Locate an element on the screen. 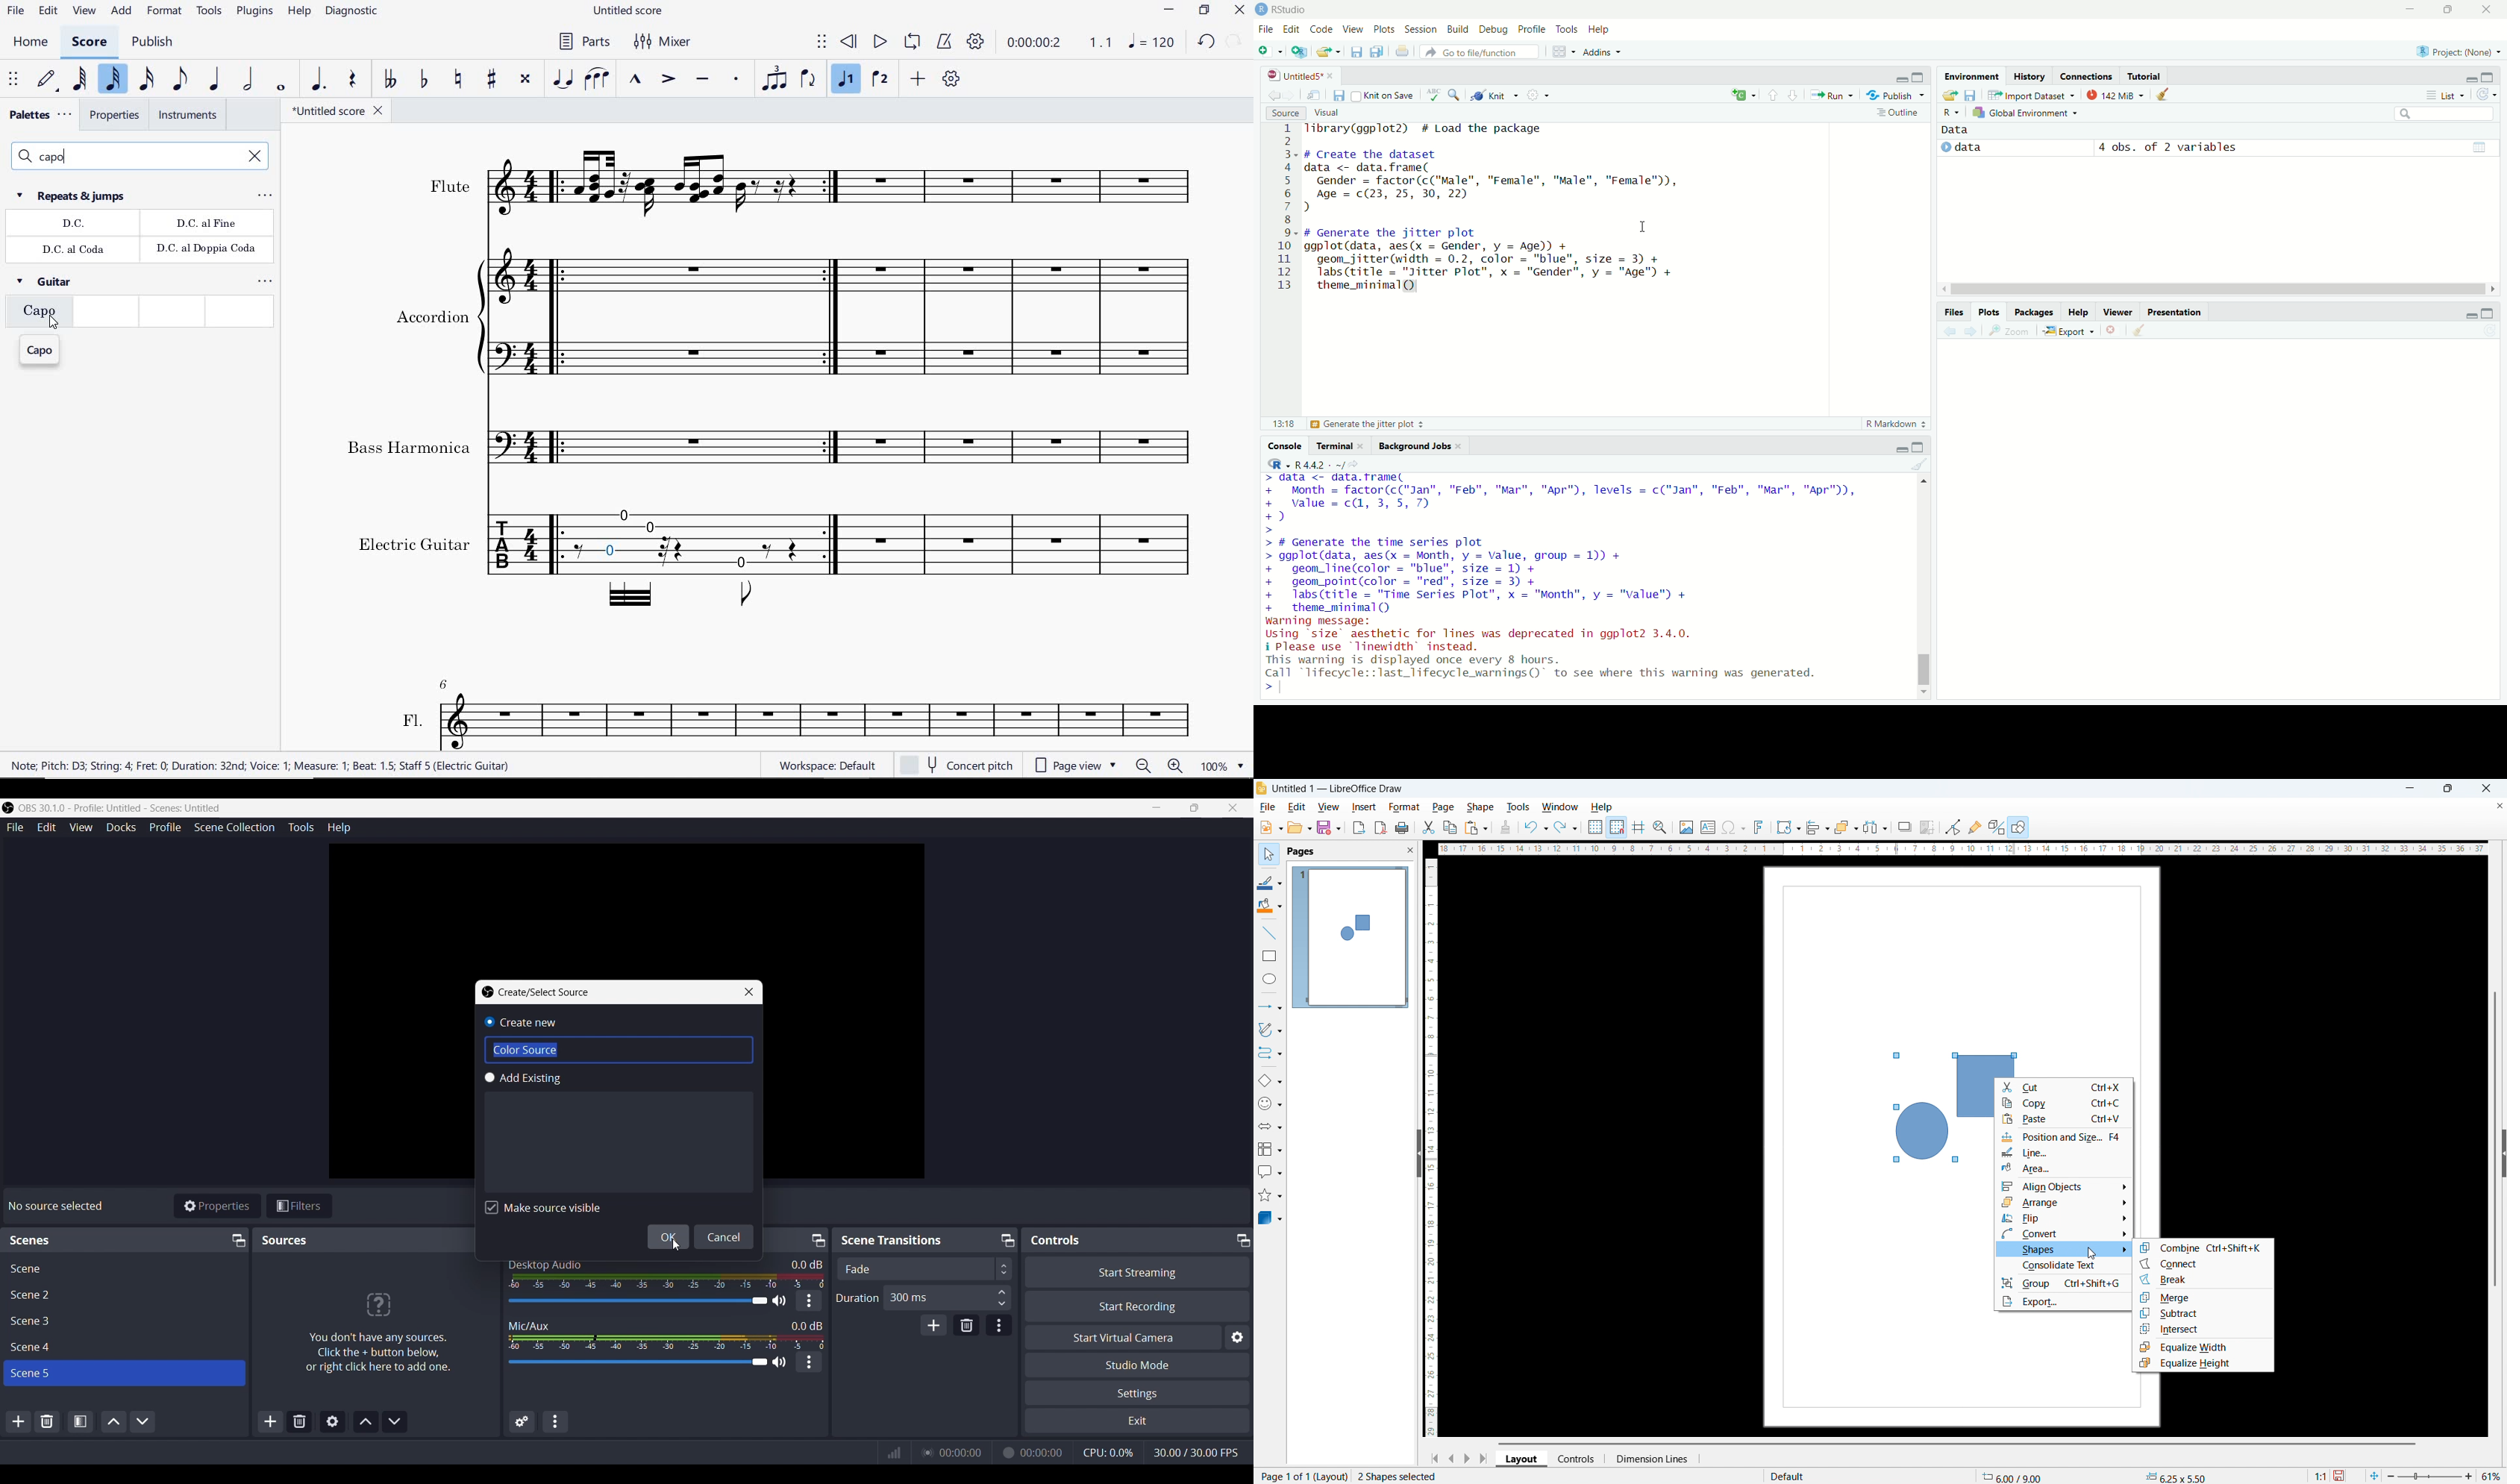  More is located at coordinates (809, 1362).